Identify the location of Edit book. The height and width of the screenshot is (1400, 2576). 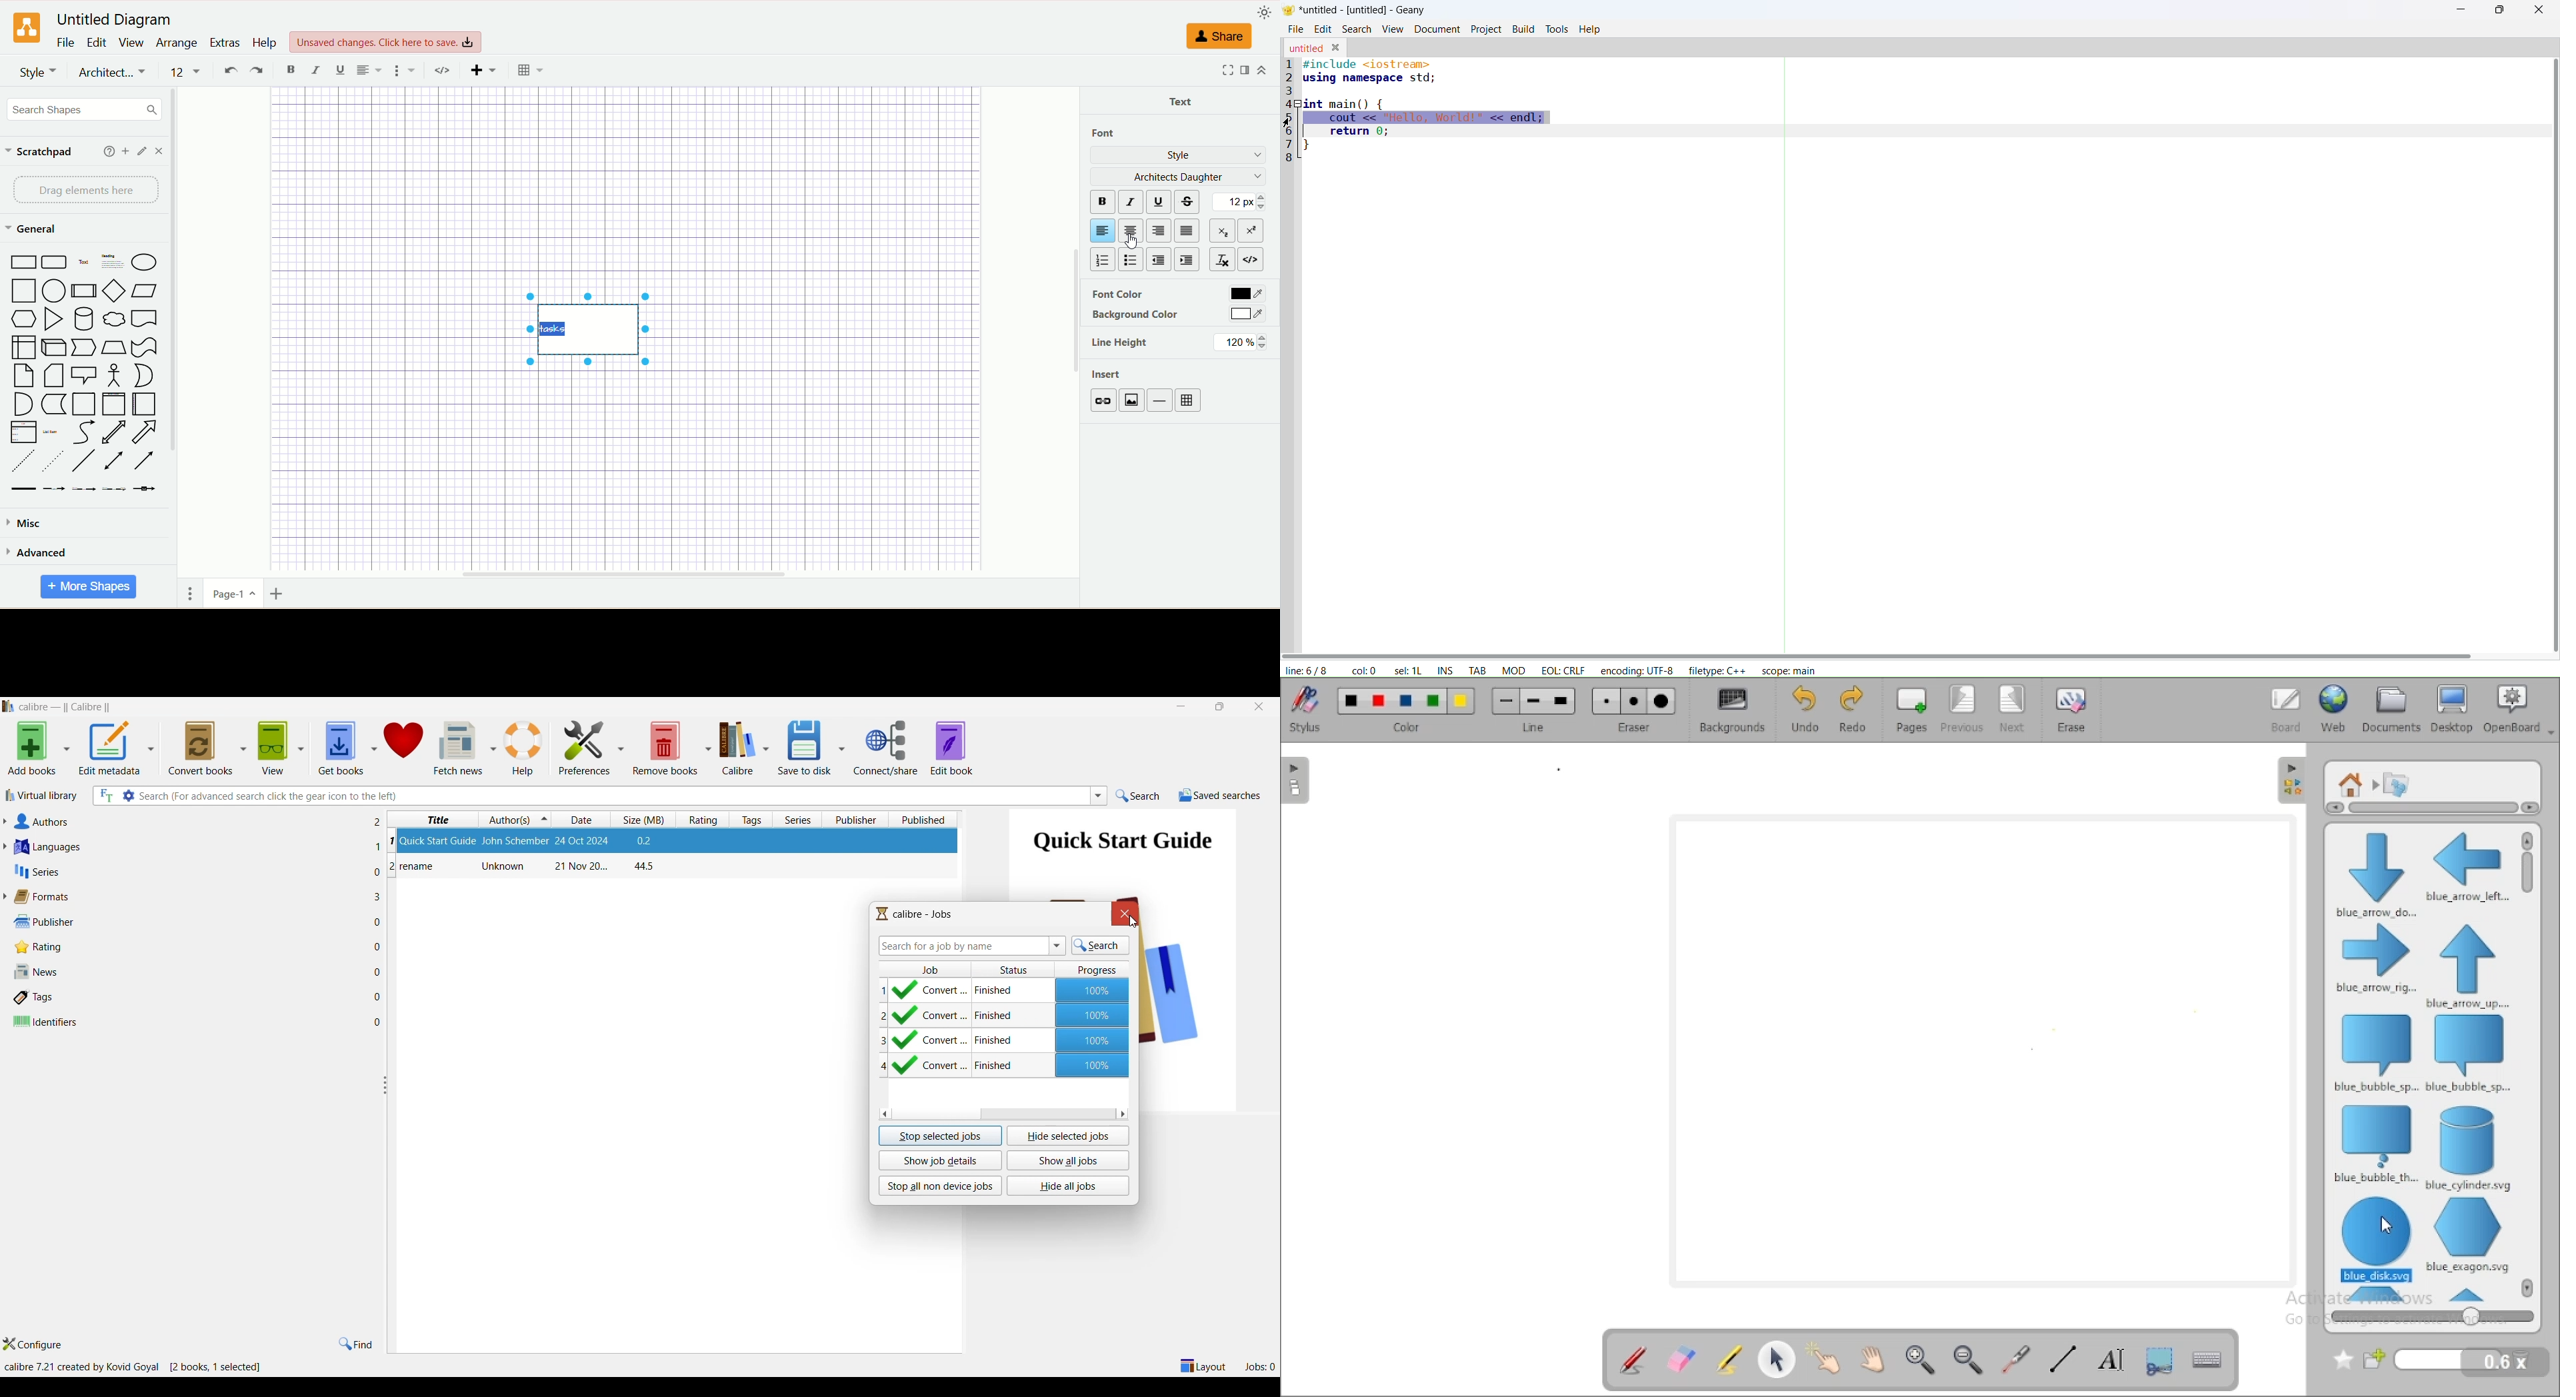
(951, 748).